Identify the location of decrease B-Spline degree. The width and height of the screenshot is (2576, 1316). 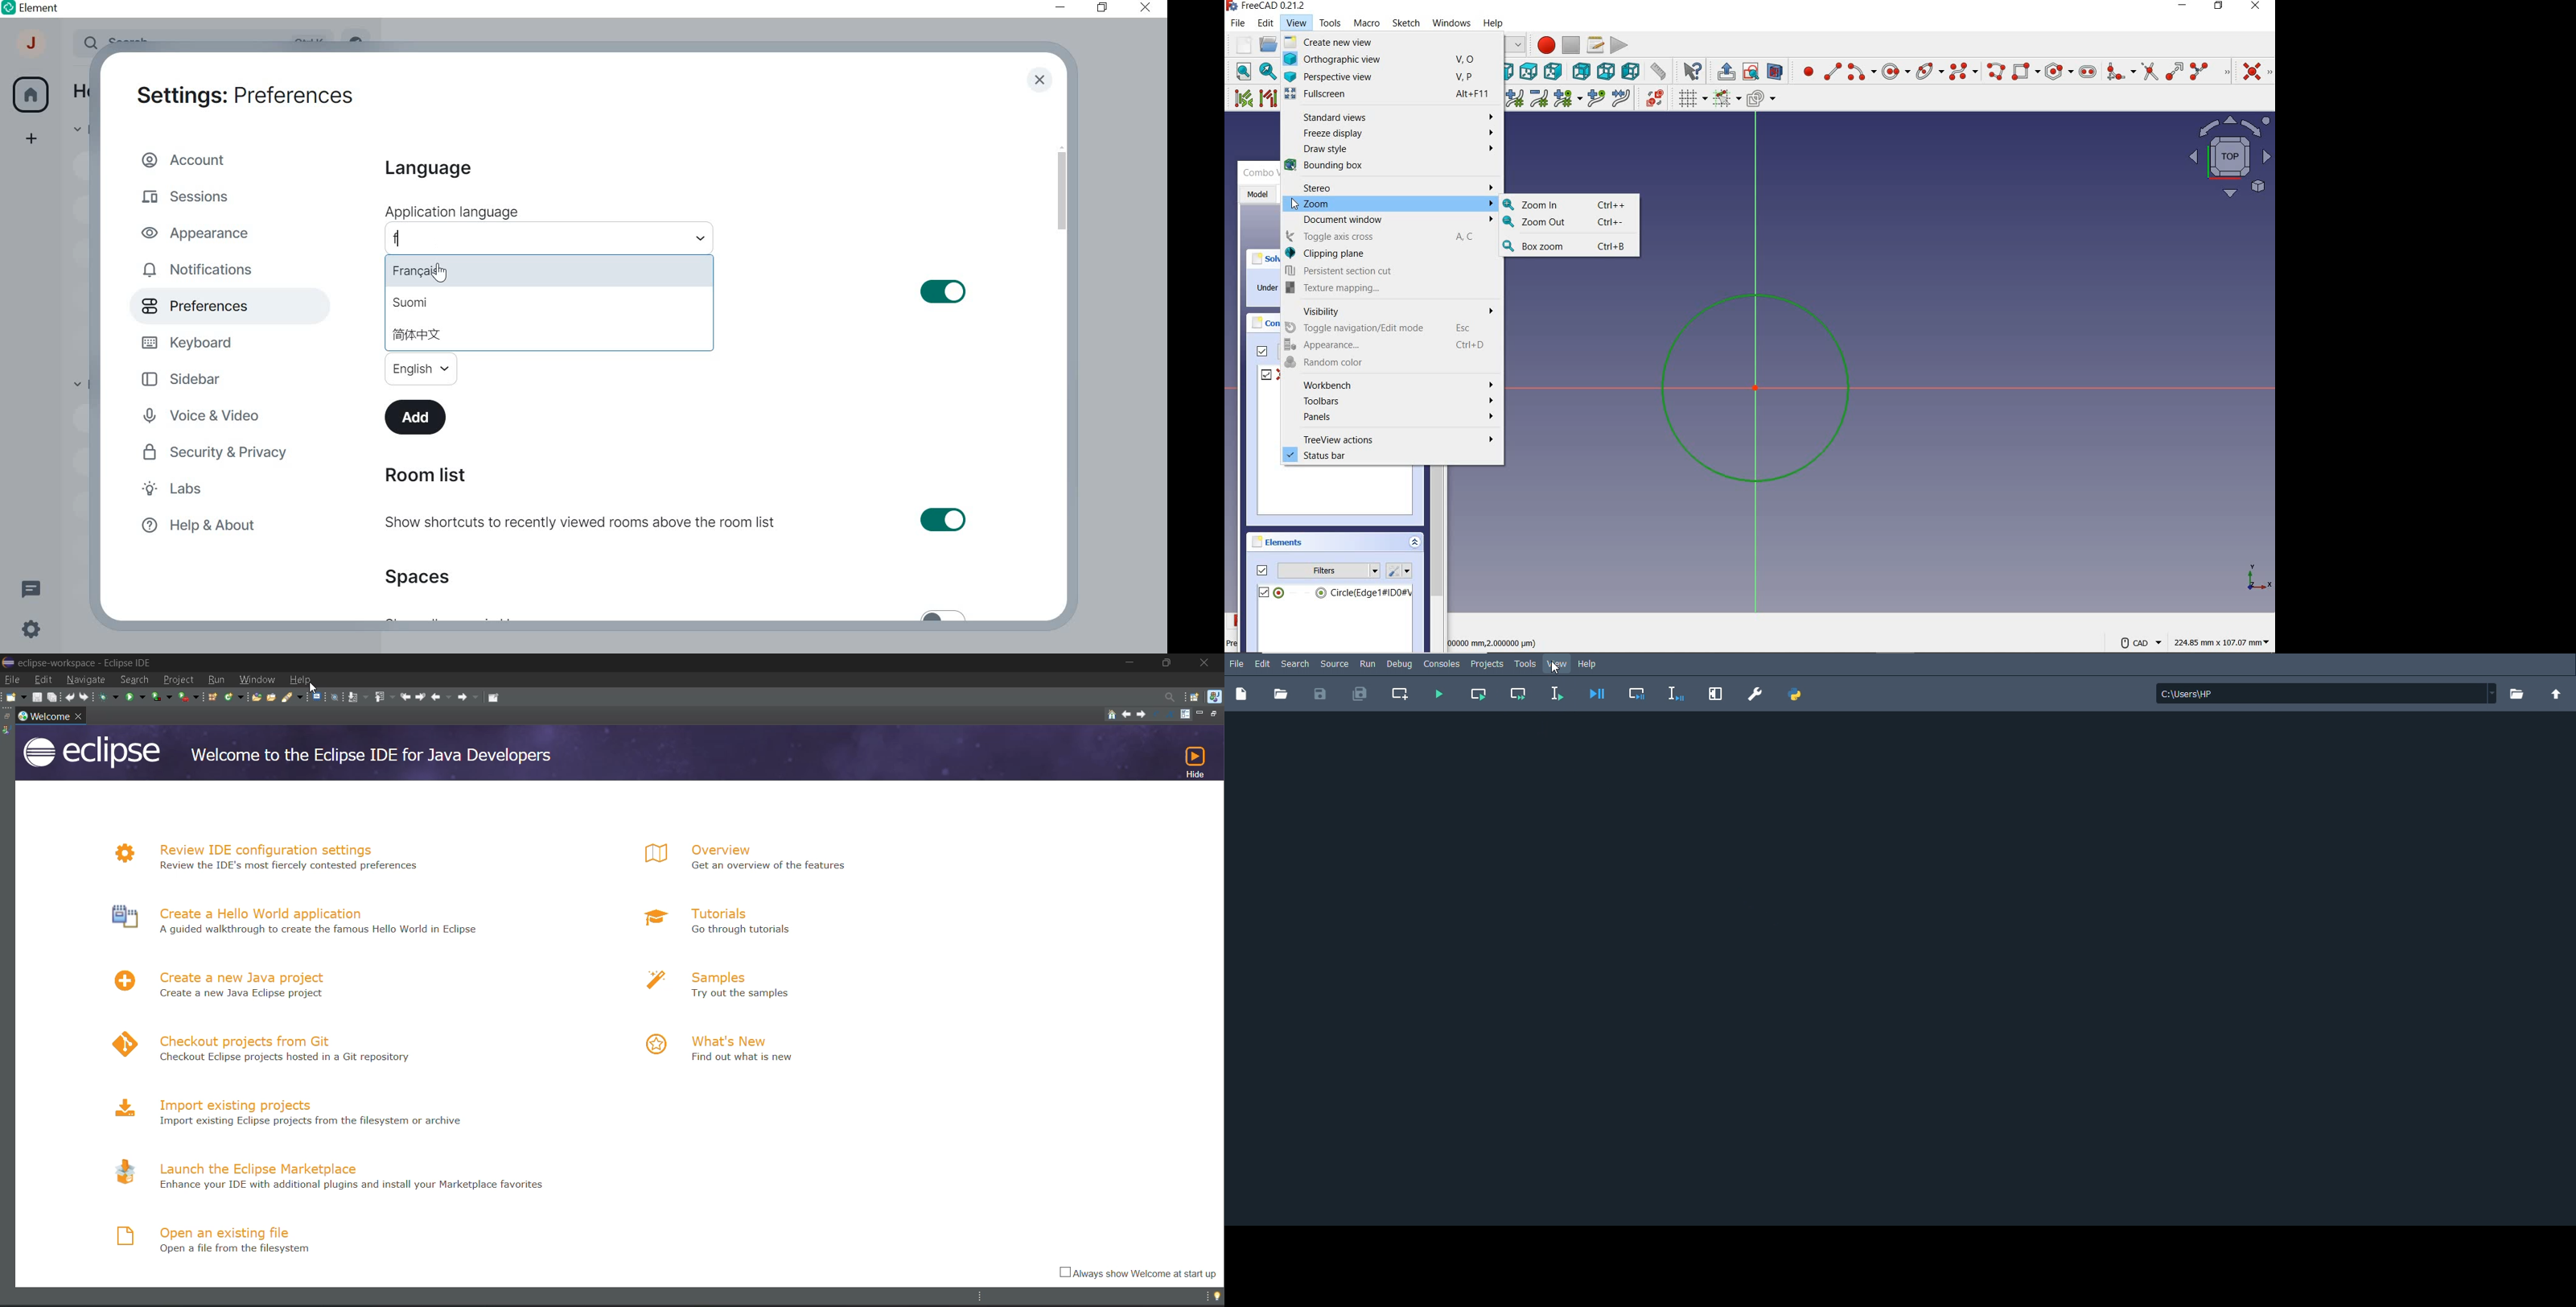
(1538, 98).